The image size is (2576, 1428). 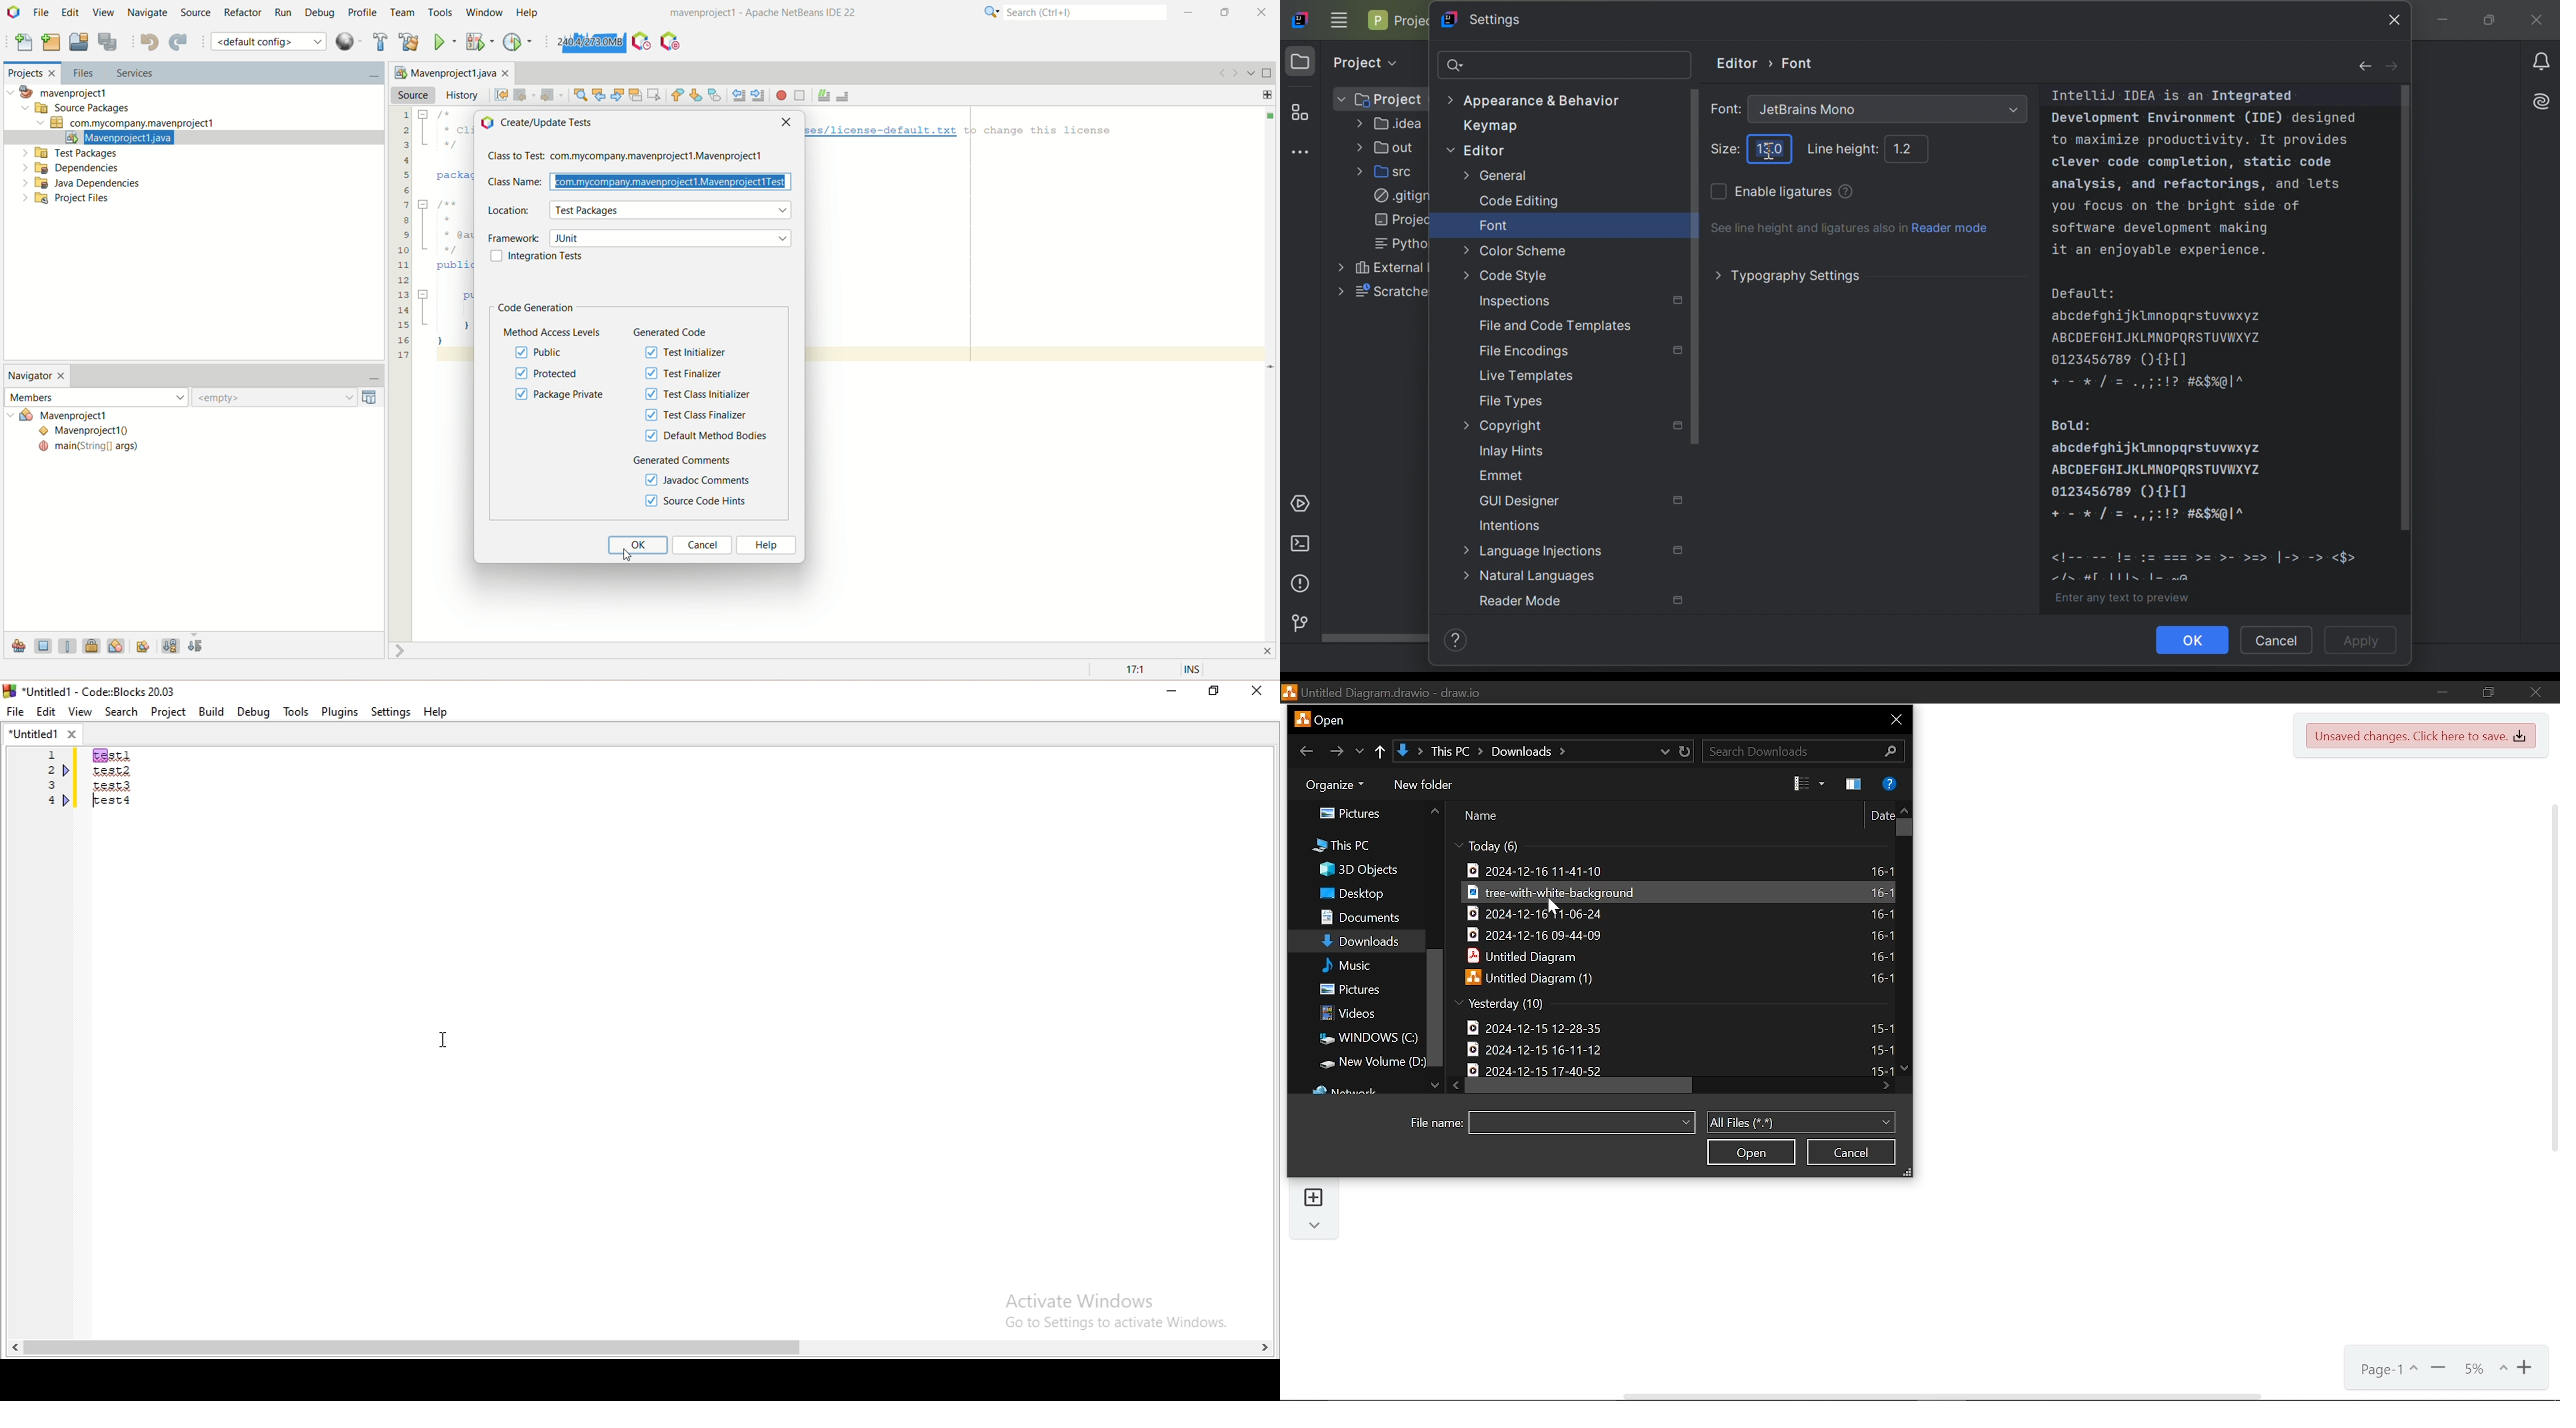 What do you see at coordinates (2484, 1370) in the screenshot?
I see `Current zoom` at bounding box center [2484, 1370].